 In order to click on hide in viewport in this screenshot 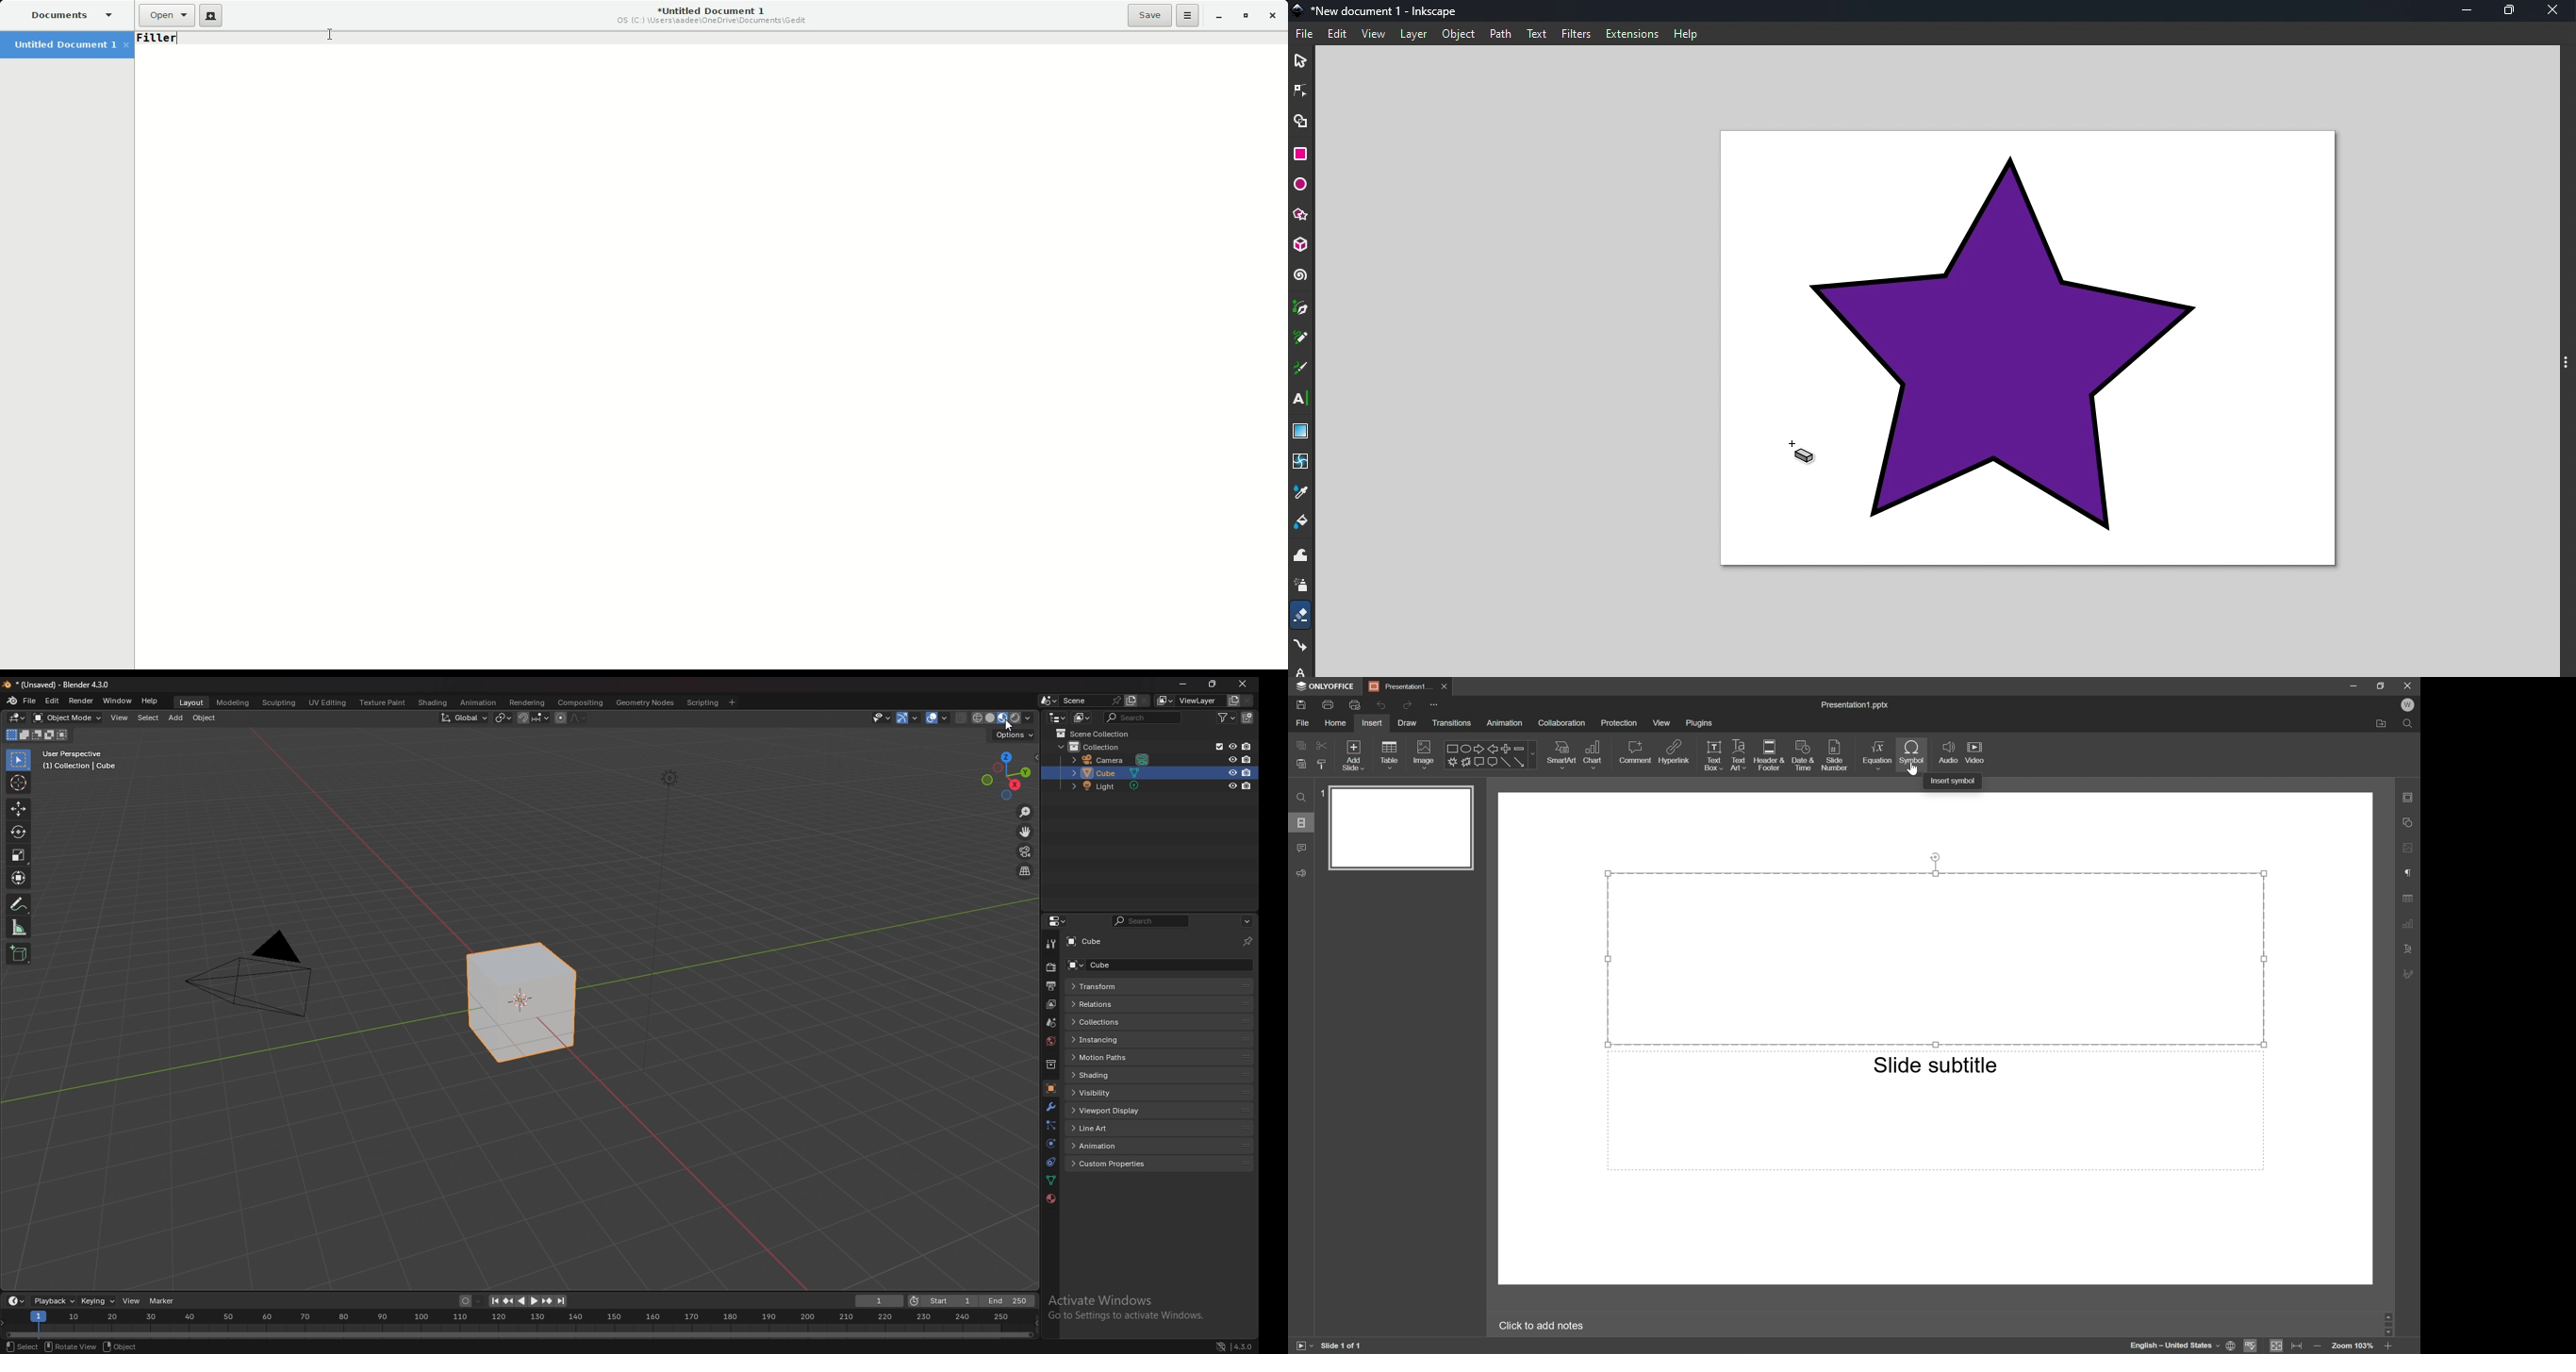, I will do `click(1231, 759)`.